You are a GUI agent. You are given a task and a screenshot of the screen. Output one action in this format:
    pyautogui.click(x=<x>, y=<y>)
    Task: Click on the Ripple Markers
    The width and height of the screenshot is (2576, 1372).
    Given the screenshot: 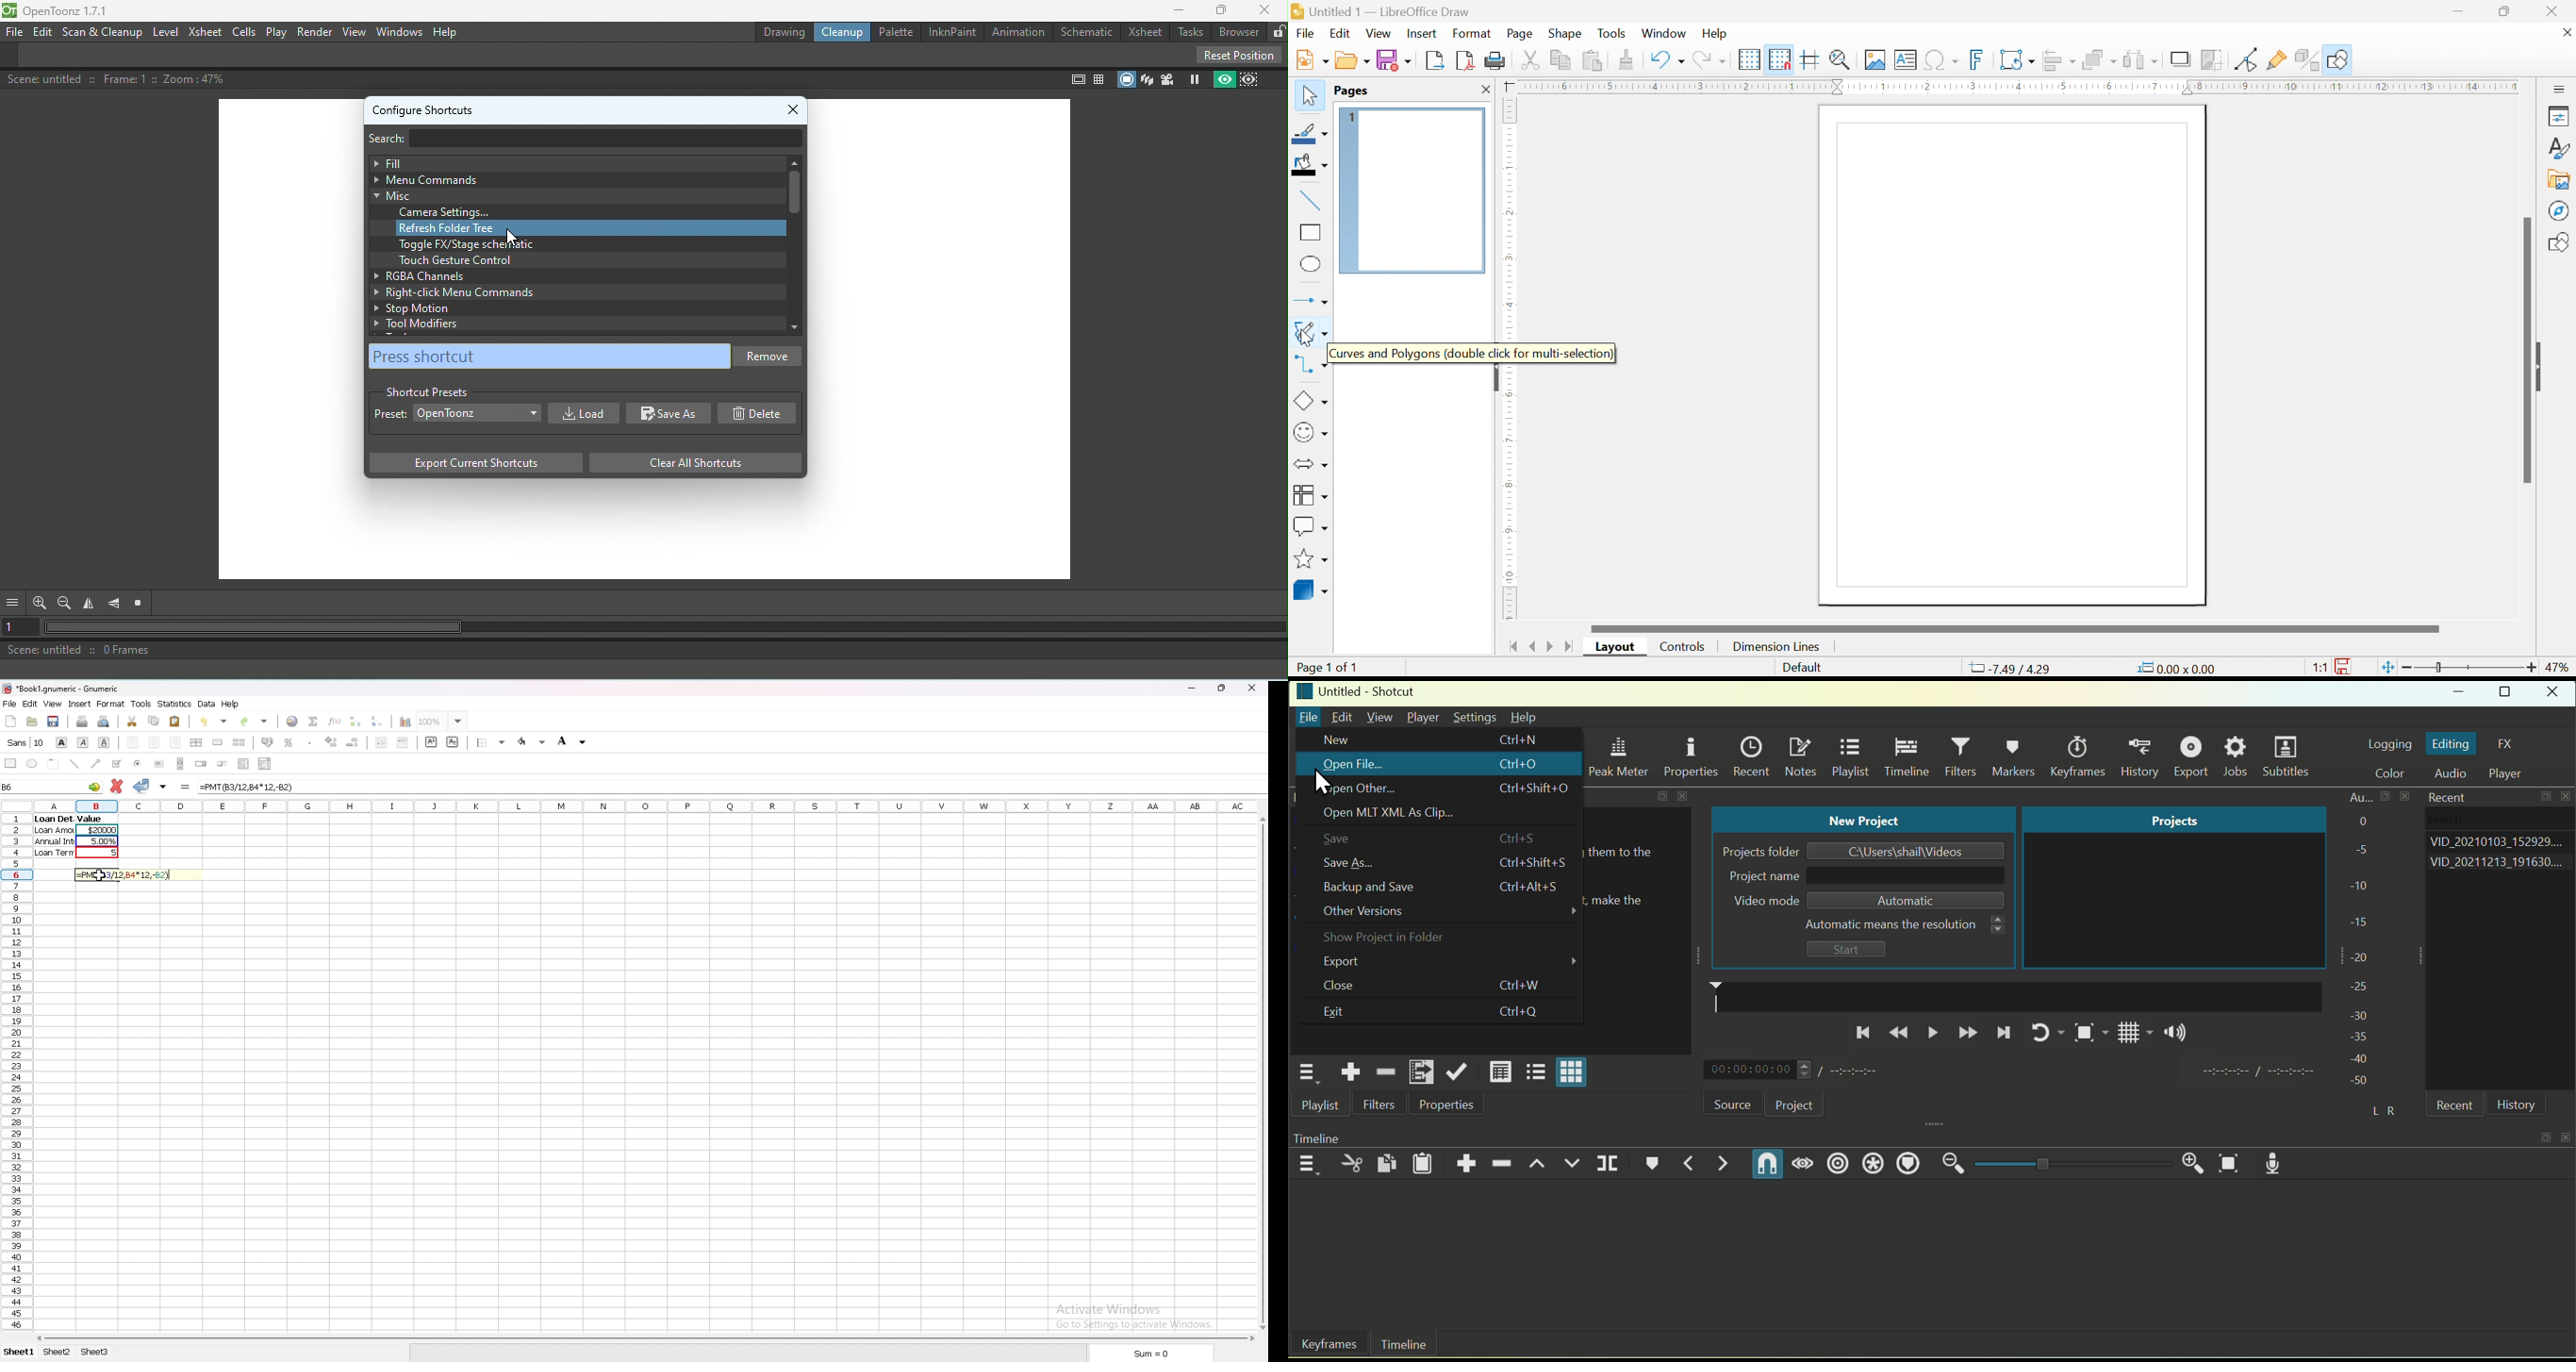 What is the action you would take?
    pyautogui.click(x=1913, y=1165)
    